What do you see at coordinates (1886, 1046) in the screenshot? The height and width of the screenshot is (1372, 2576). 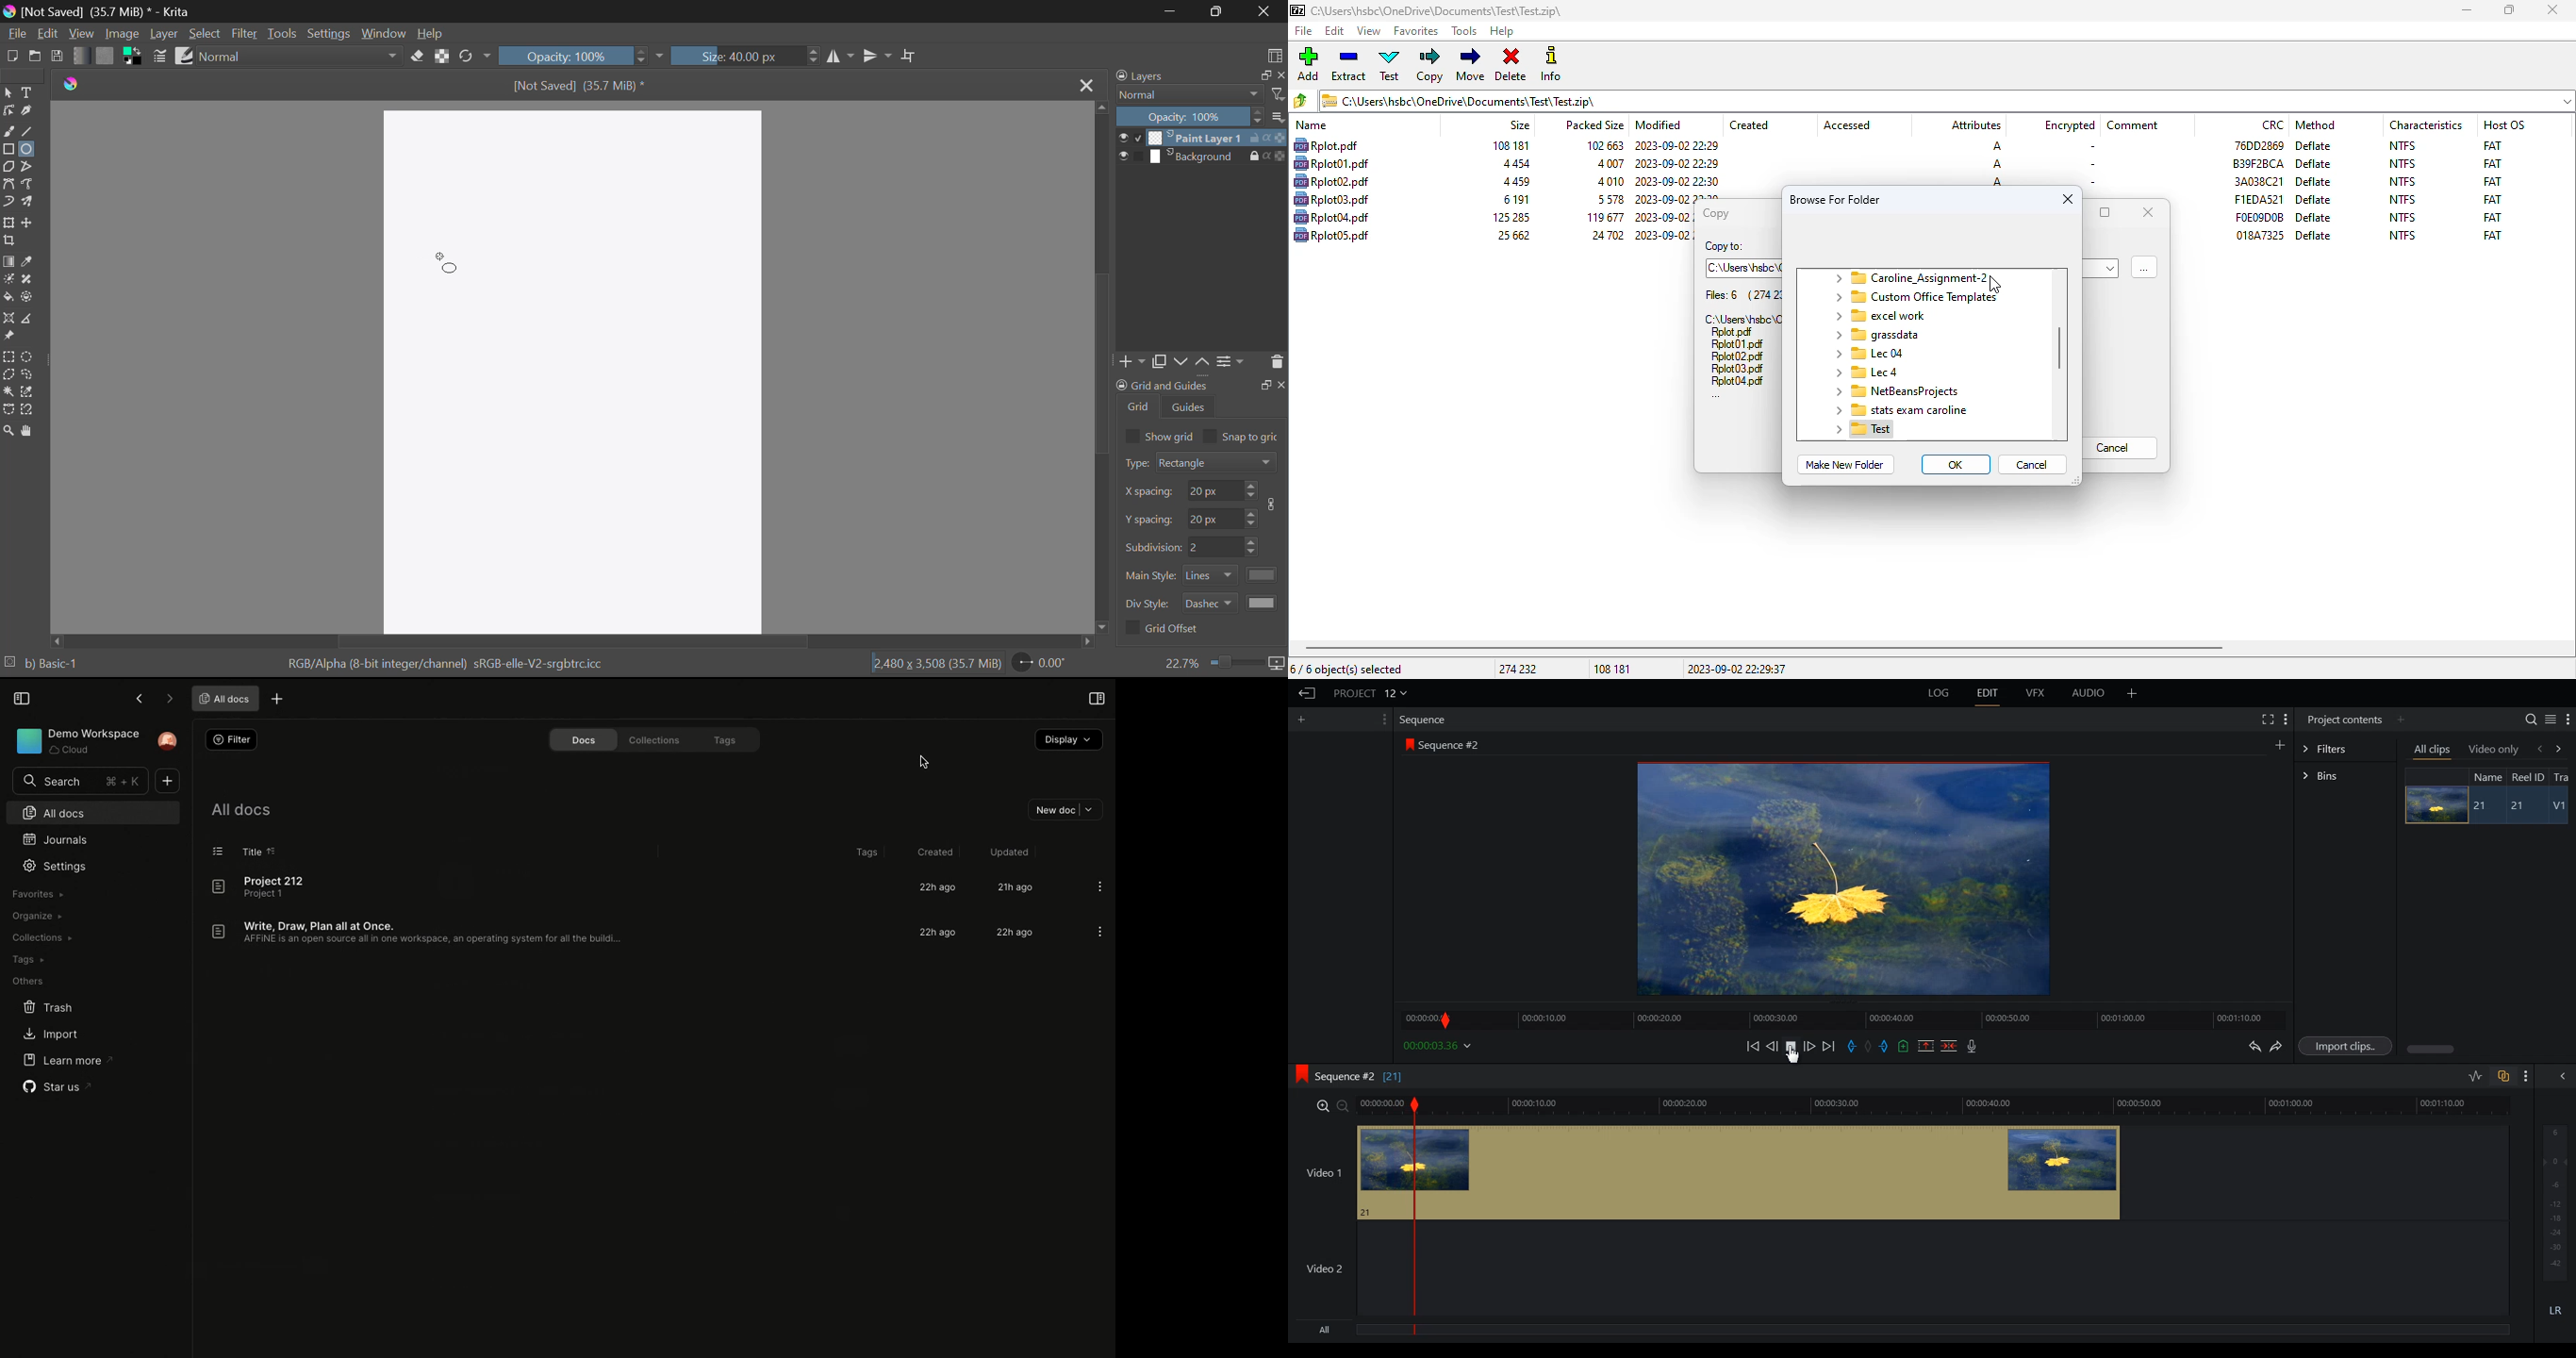 I see `Add an out Mark in current position` at bounding box center [1886, 1046].